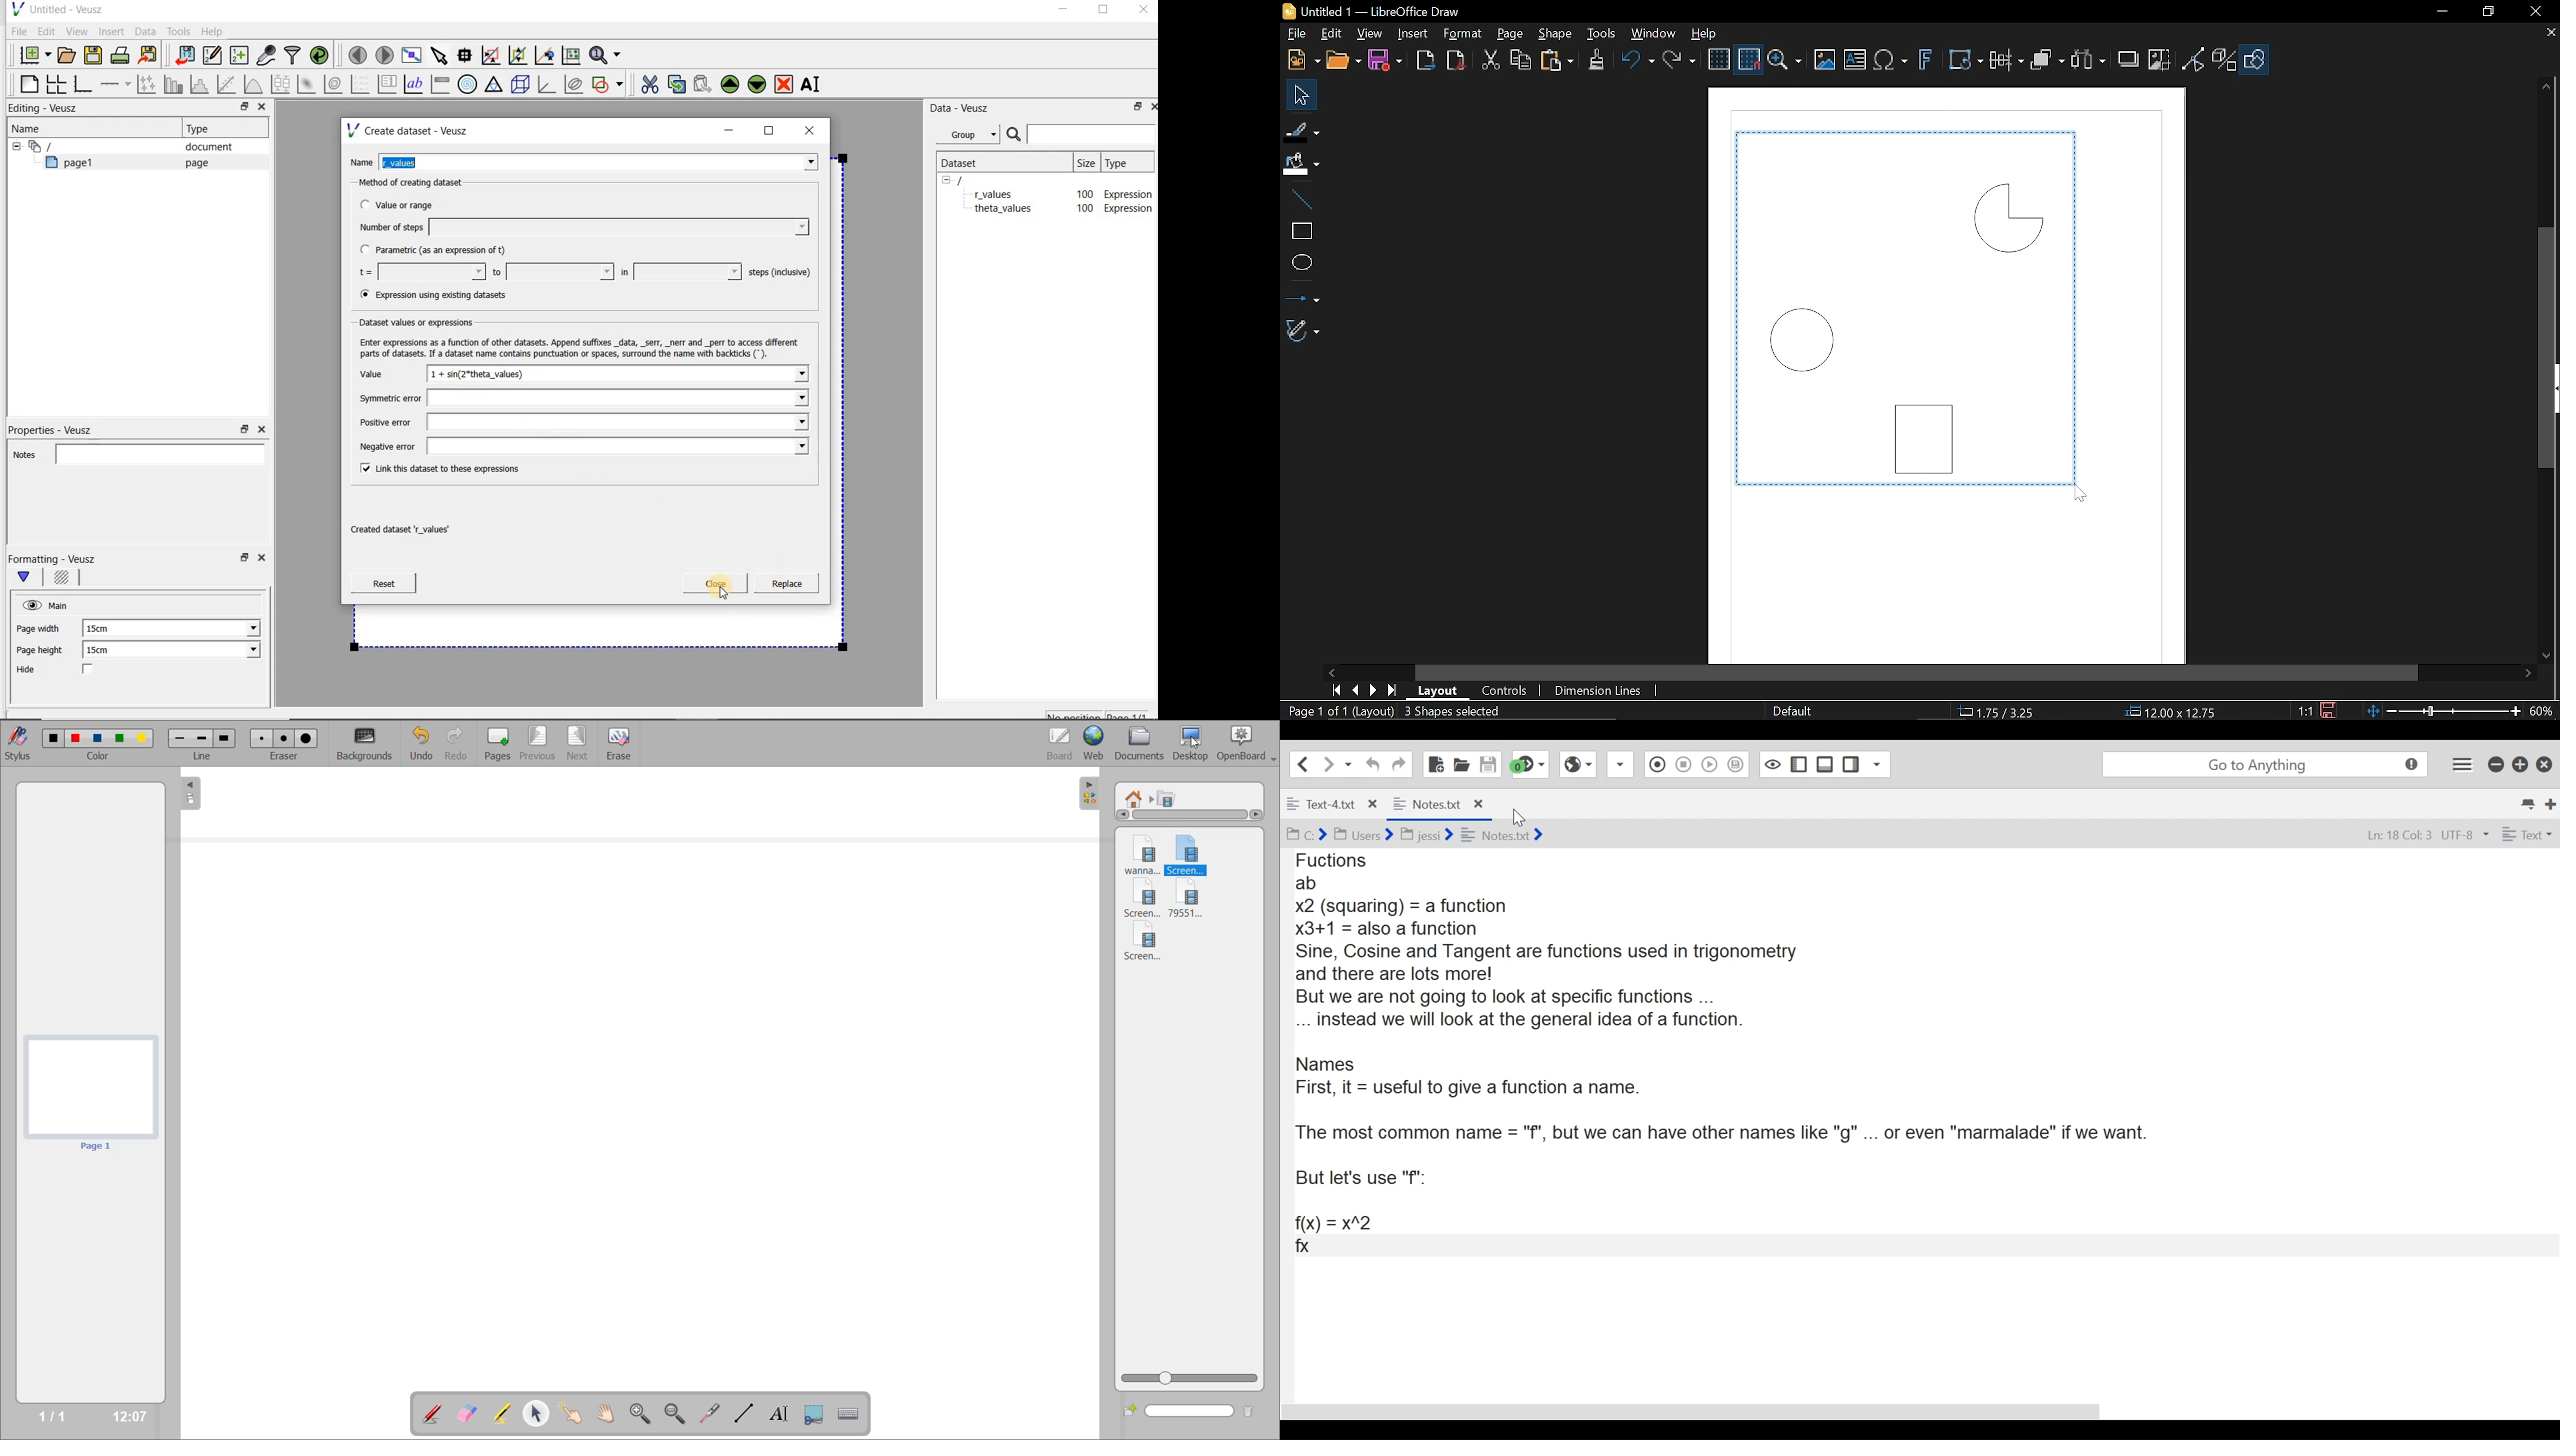  I want to click on move to the next page, so click(385, 55).